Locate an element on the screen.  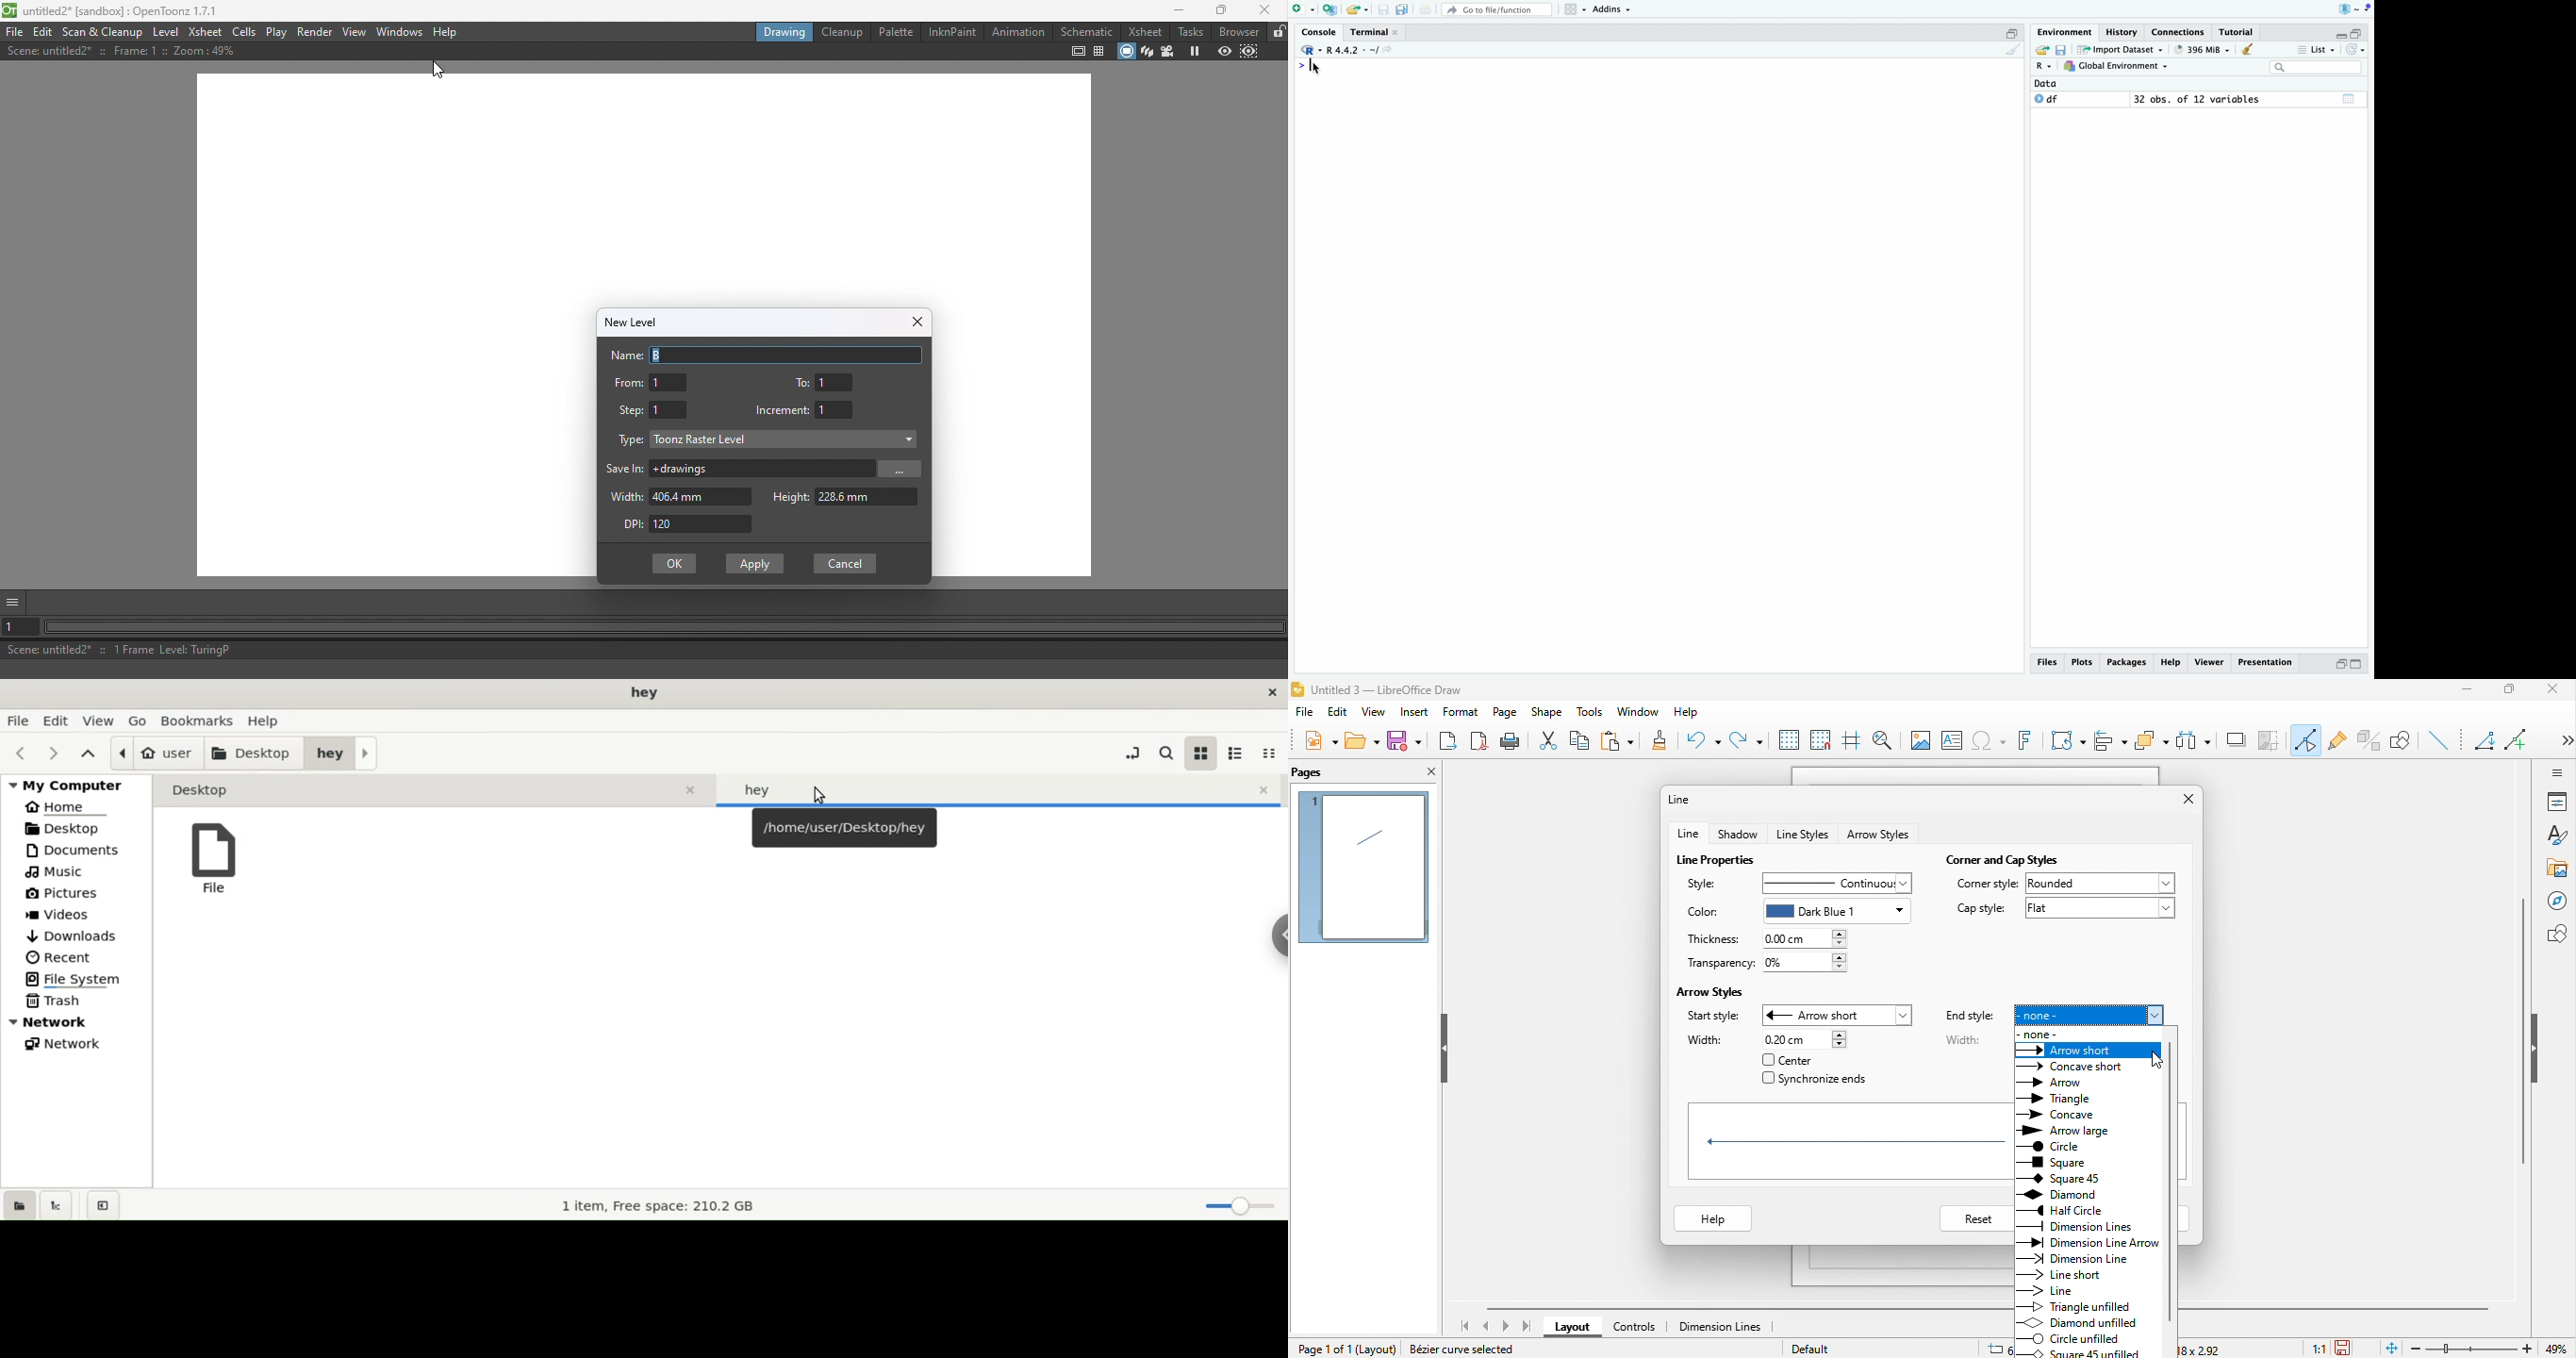
hide is located at coordinates (1443, 1050).